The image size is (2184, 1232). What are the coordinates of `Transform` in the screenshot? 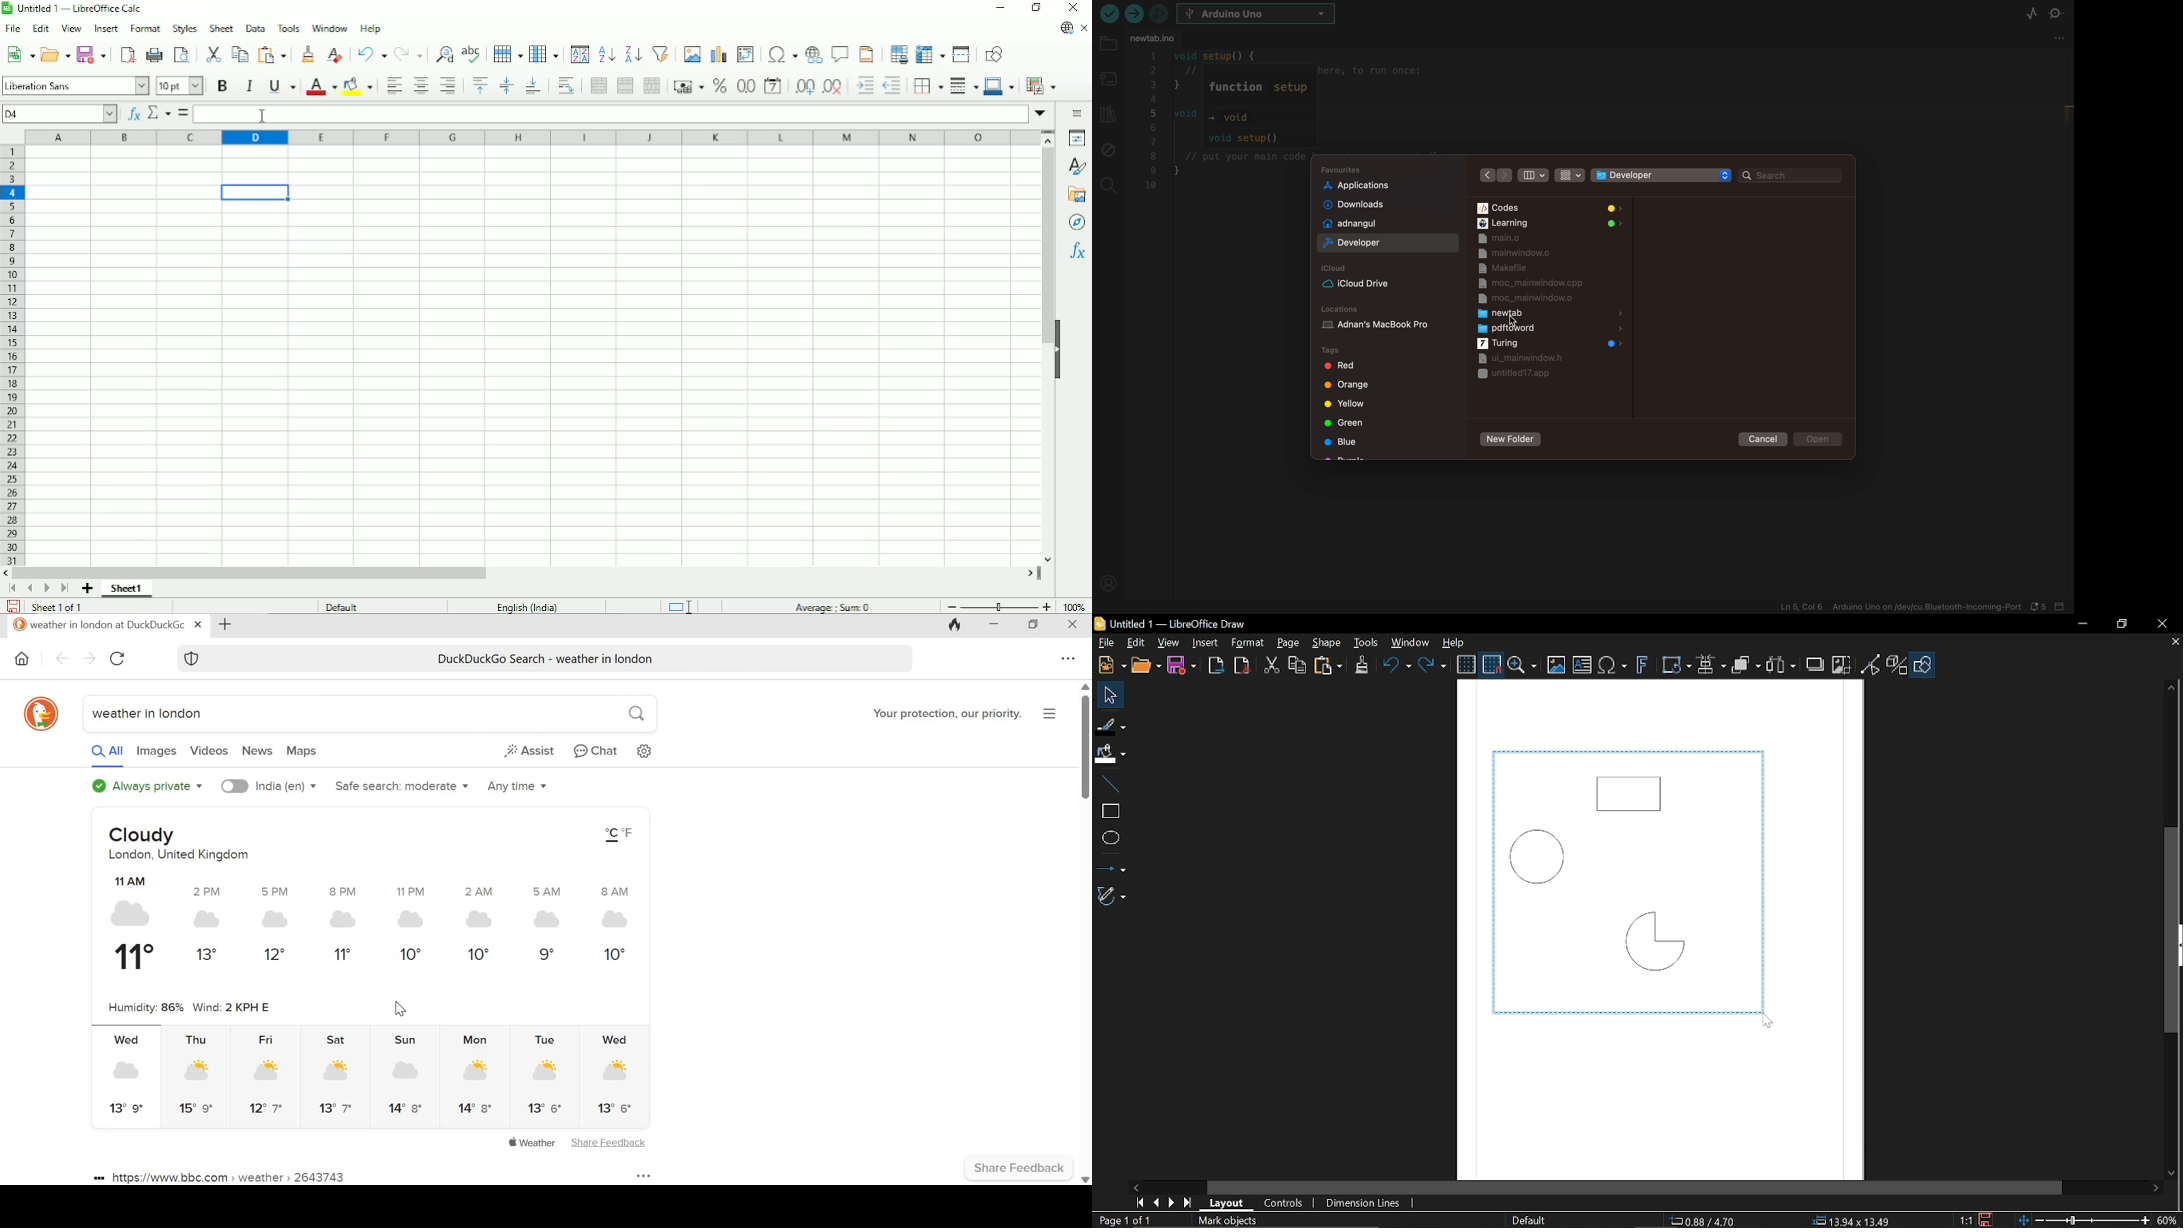 It's located at (1677, 665).